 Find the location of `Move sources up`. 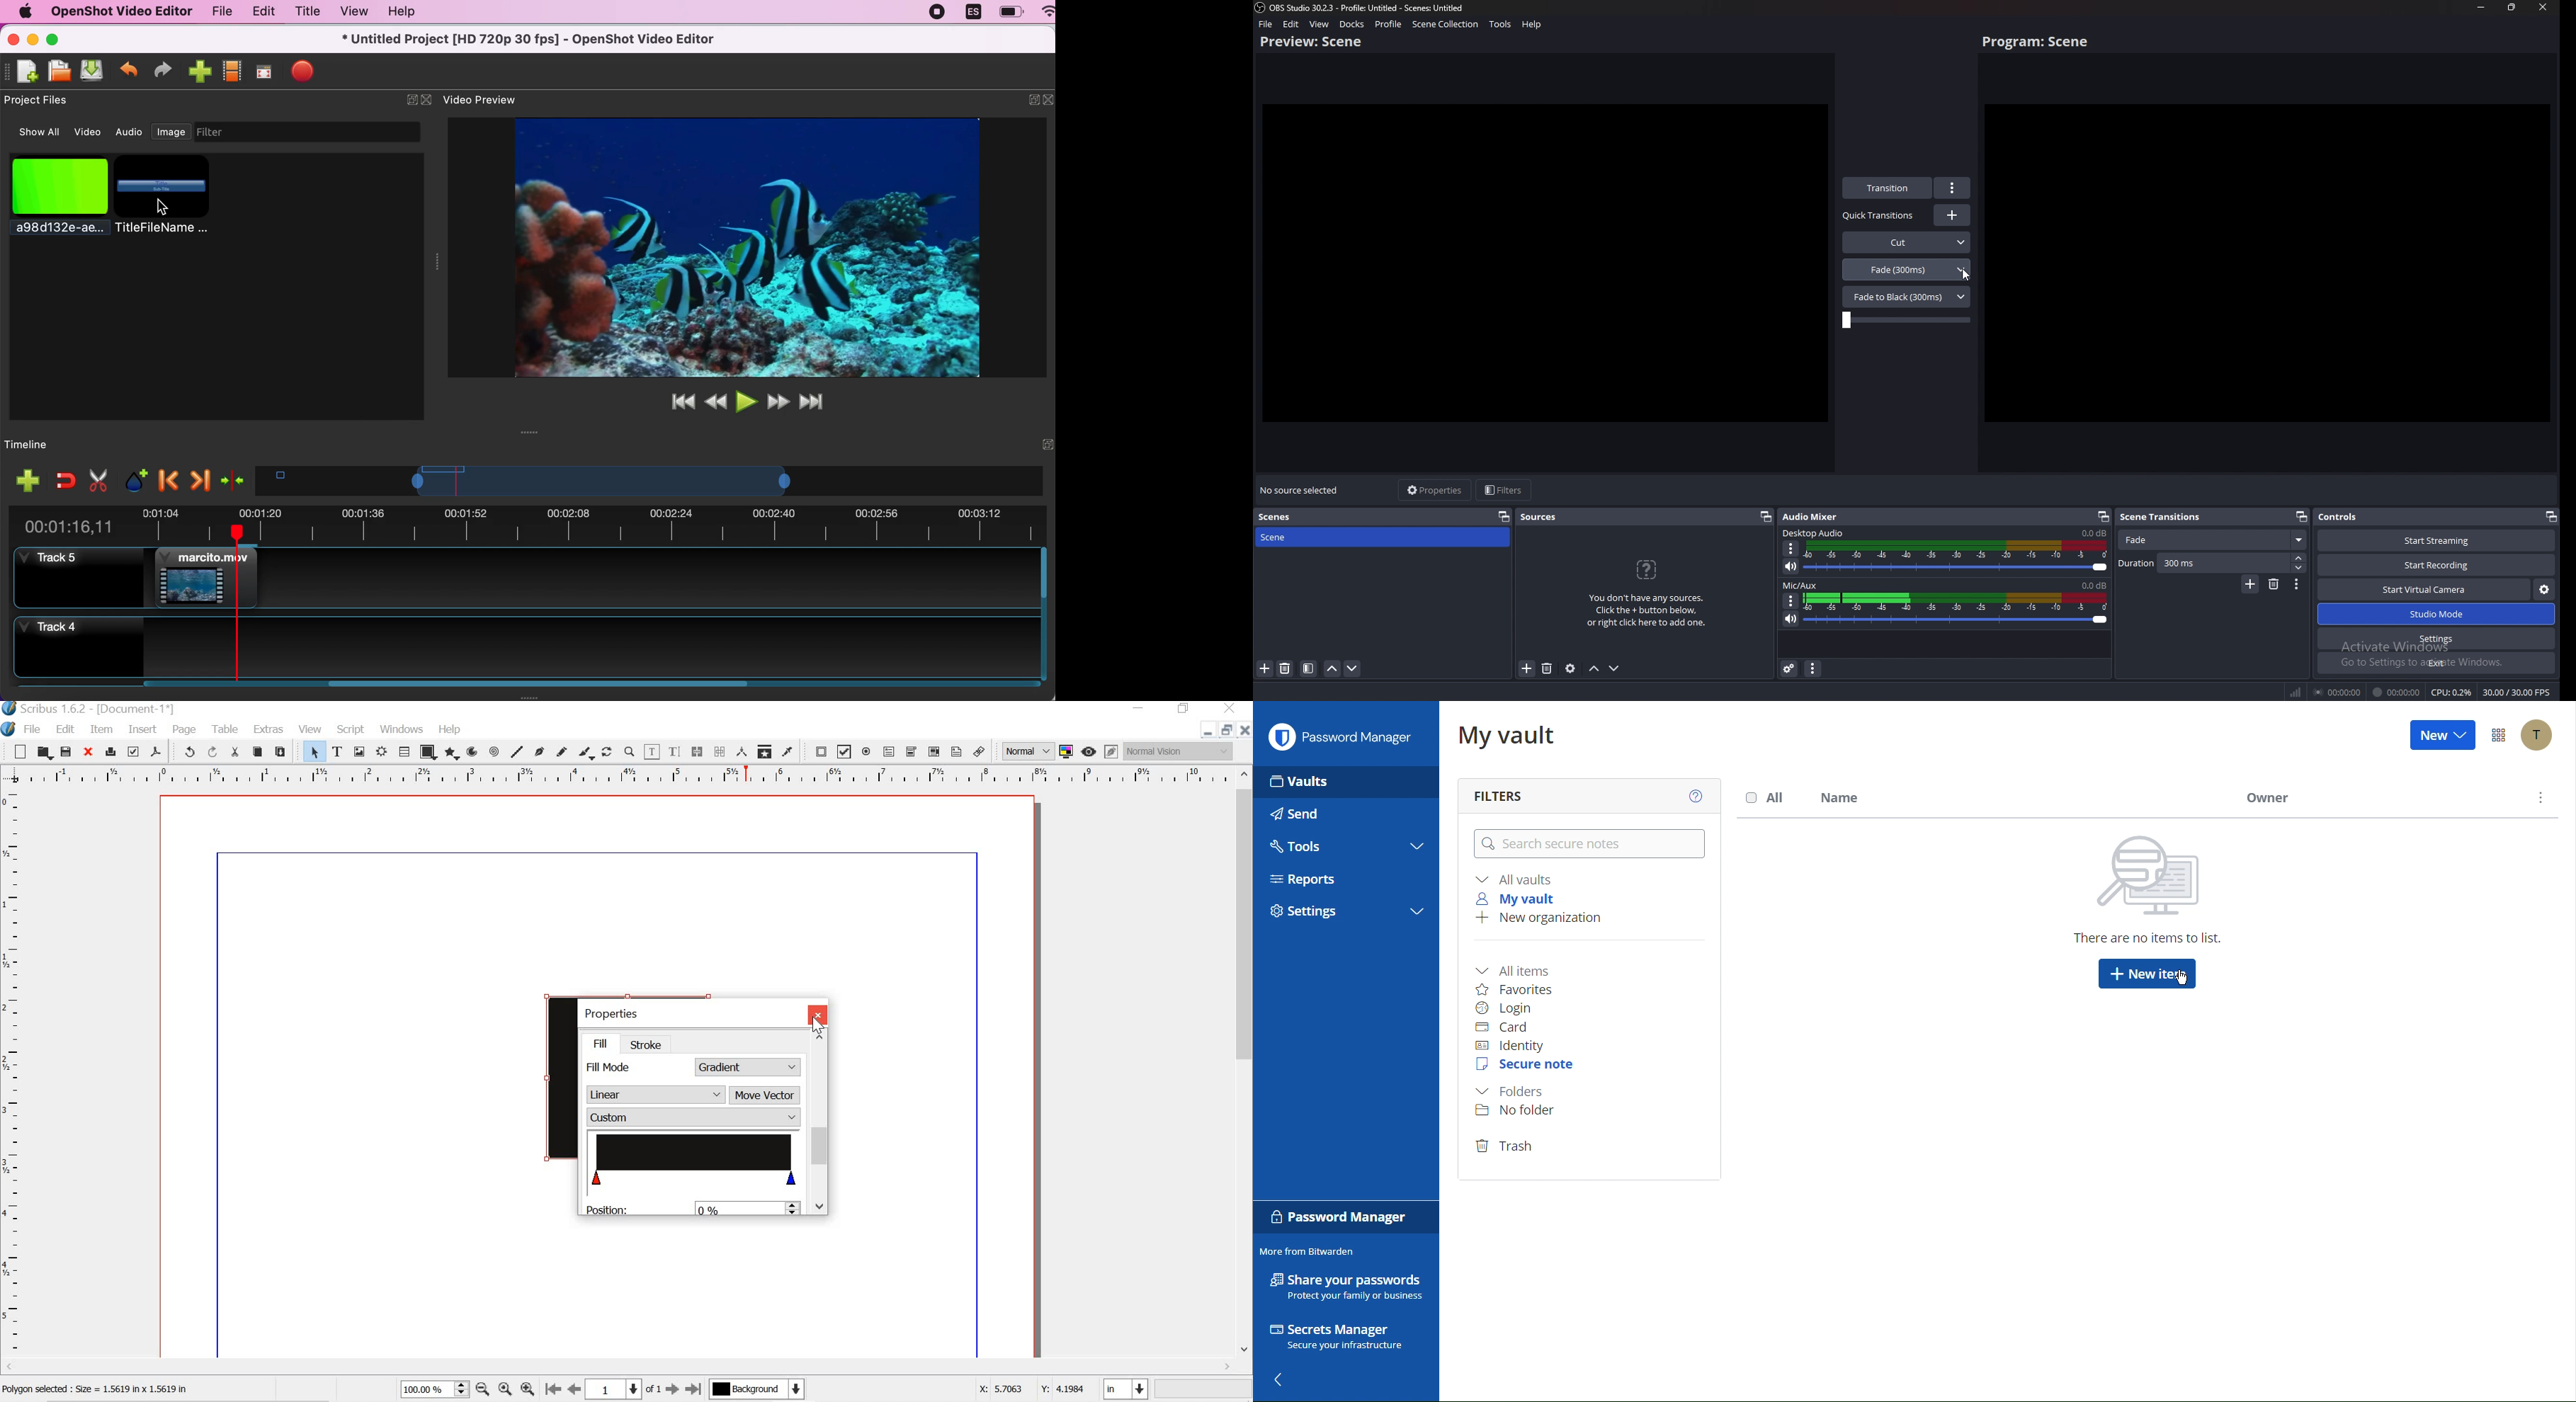

Move sources up is located at coordinates (1595, 669).